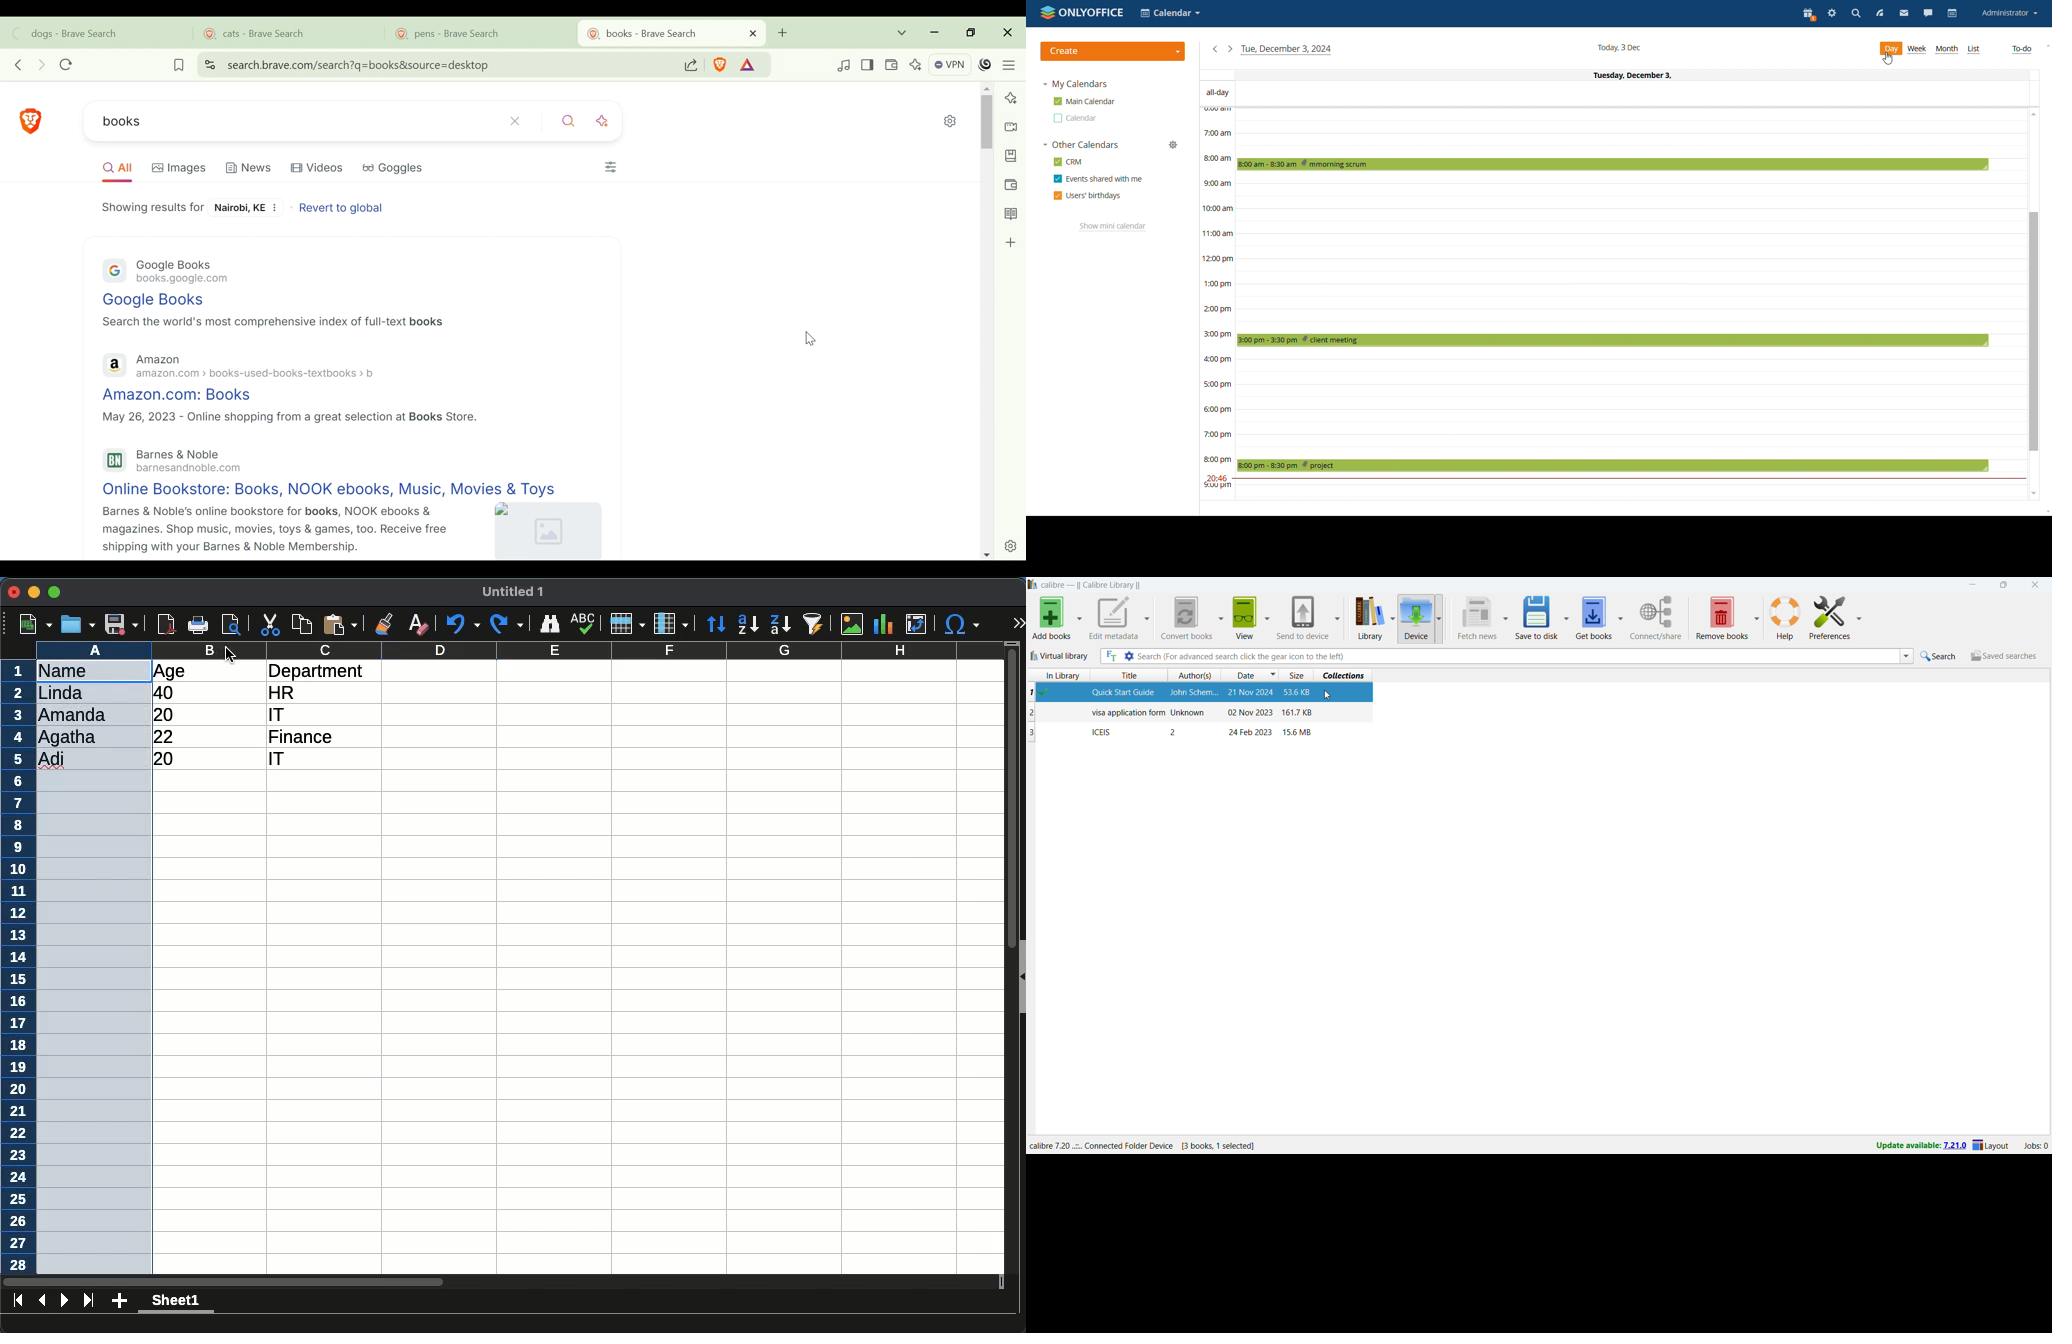 The width and height of the screenshot is (2072, 1344). What do you see at coordinates (884, 624) in the screenshot?
I see `chart` at bounding box center [884, 624].